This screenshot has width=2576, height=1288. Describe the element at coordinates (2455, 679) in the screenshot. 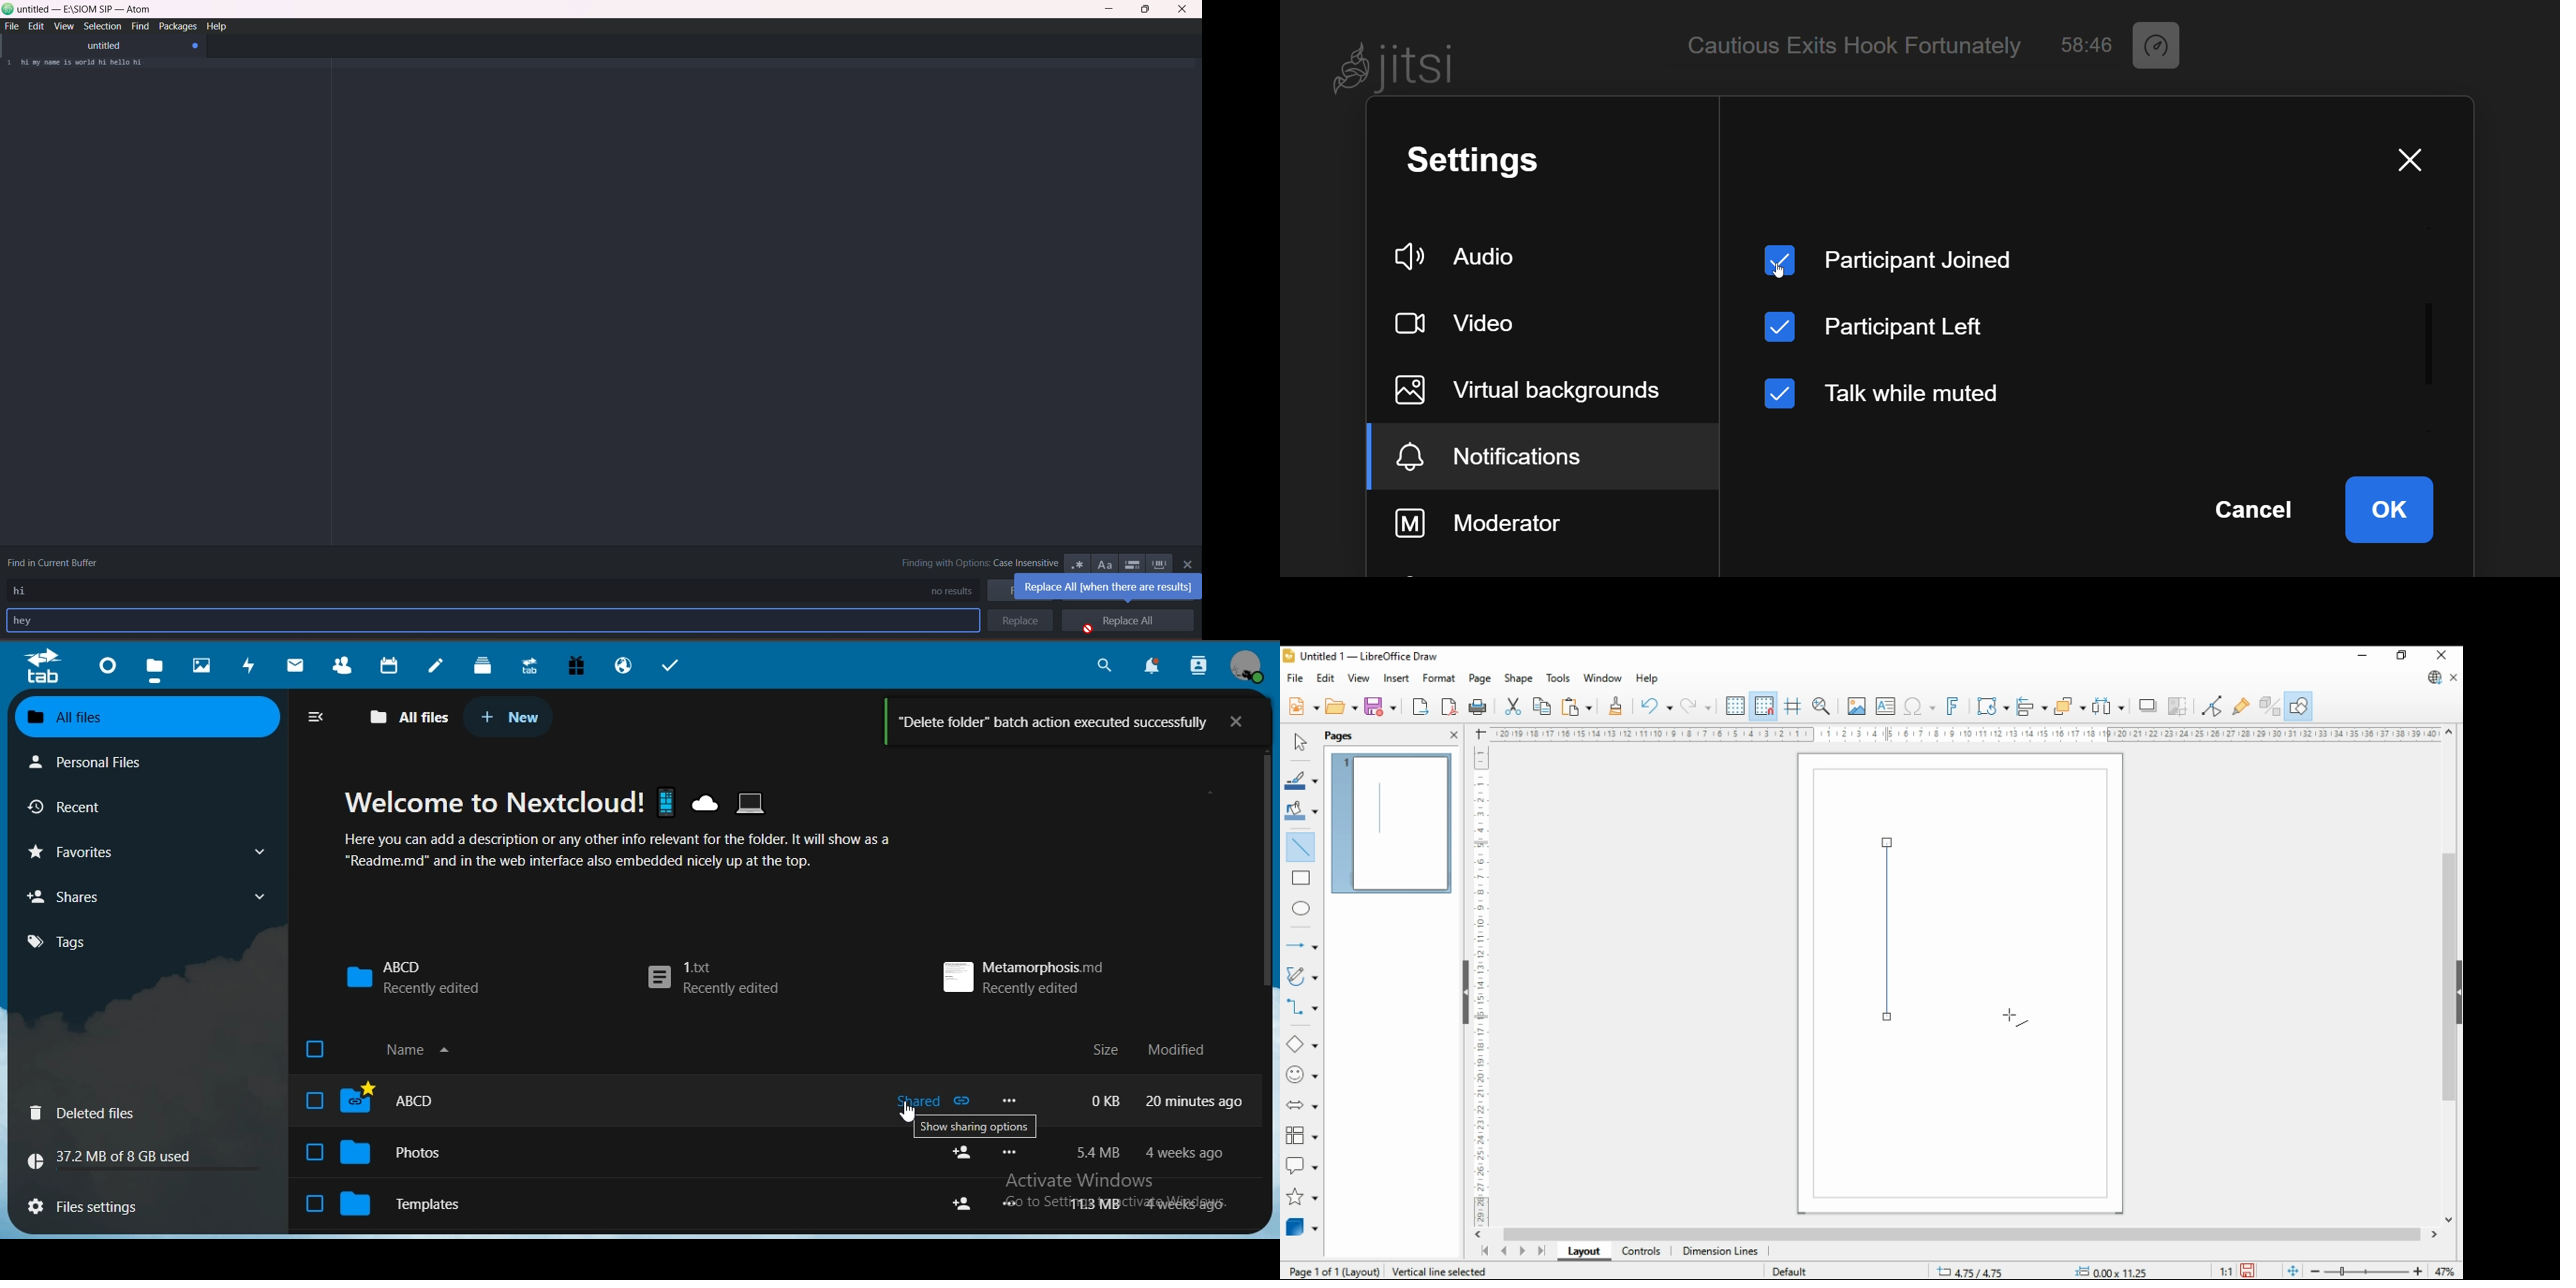

I see `close document` at that location.